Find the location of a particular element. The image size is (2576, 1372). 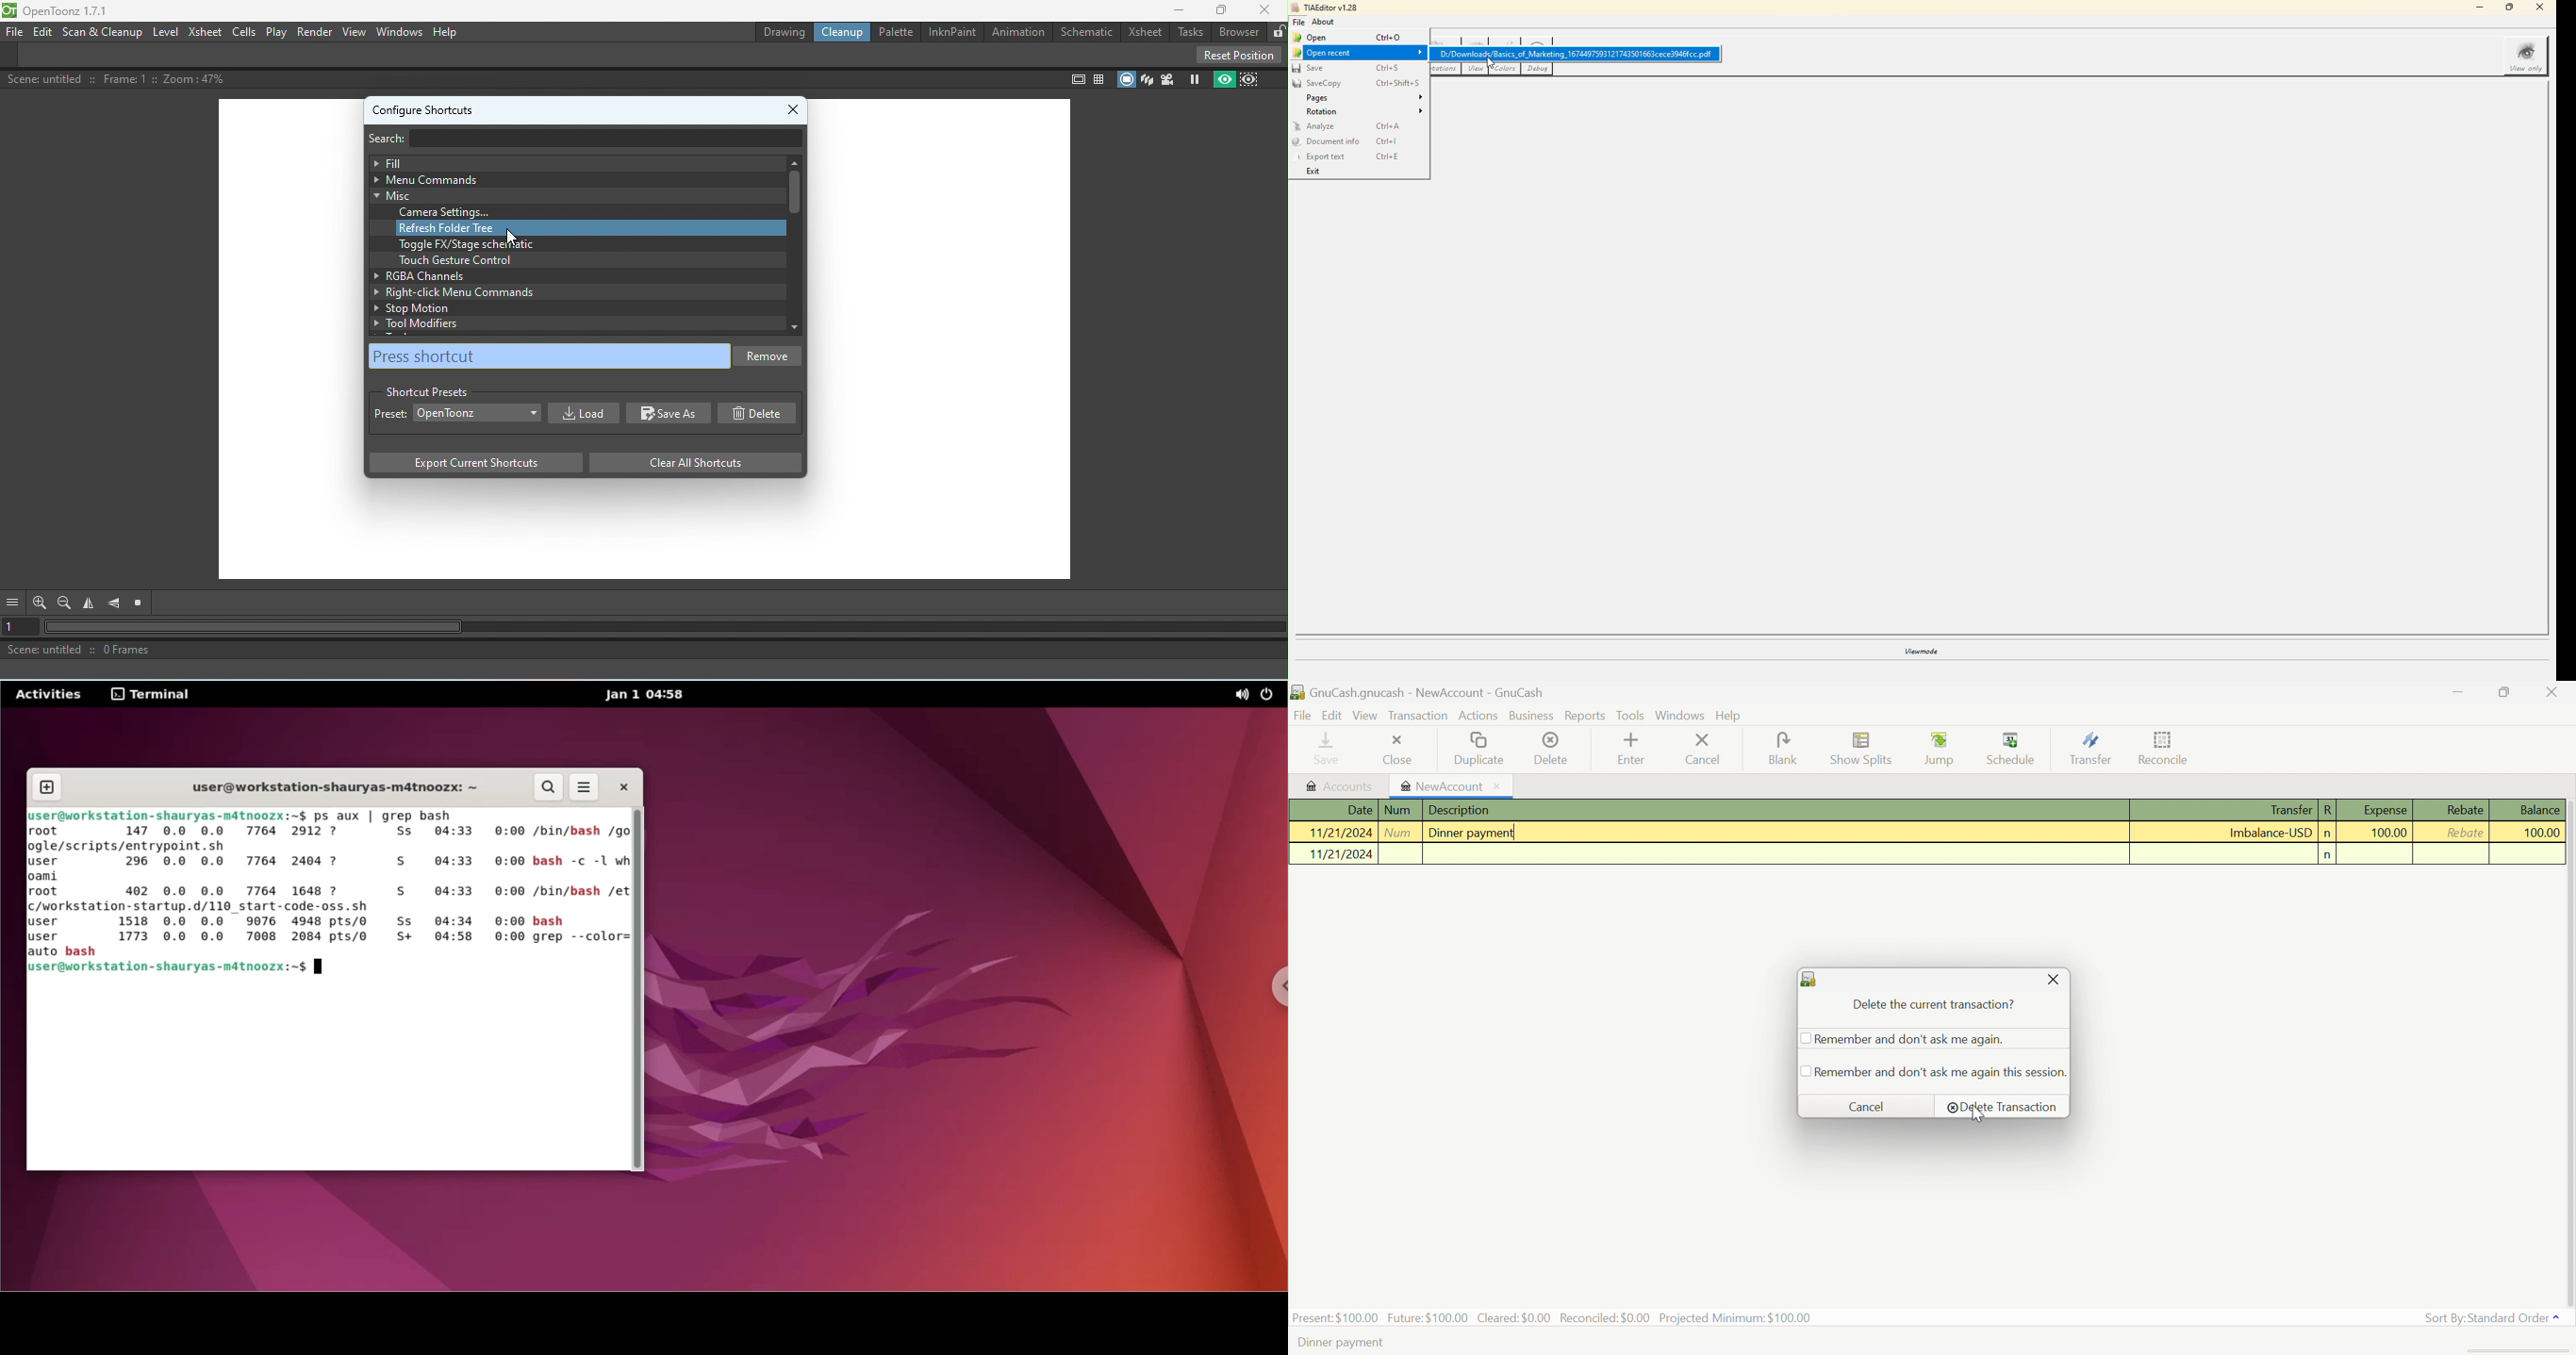

Blank is located at coordinates (1786, 749).